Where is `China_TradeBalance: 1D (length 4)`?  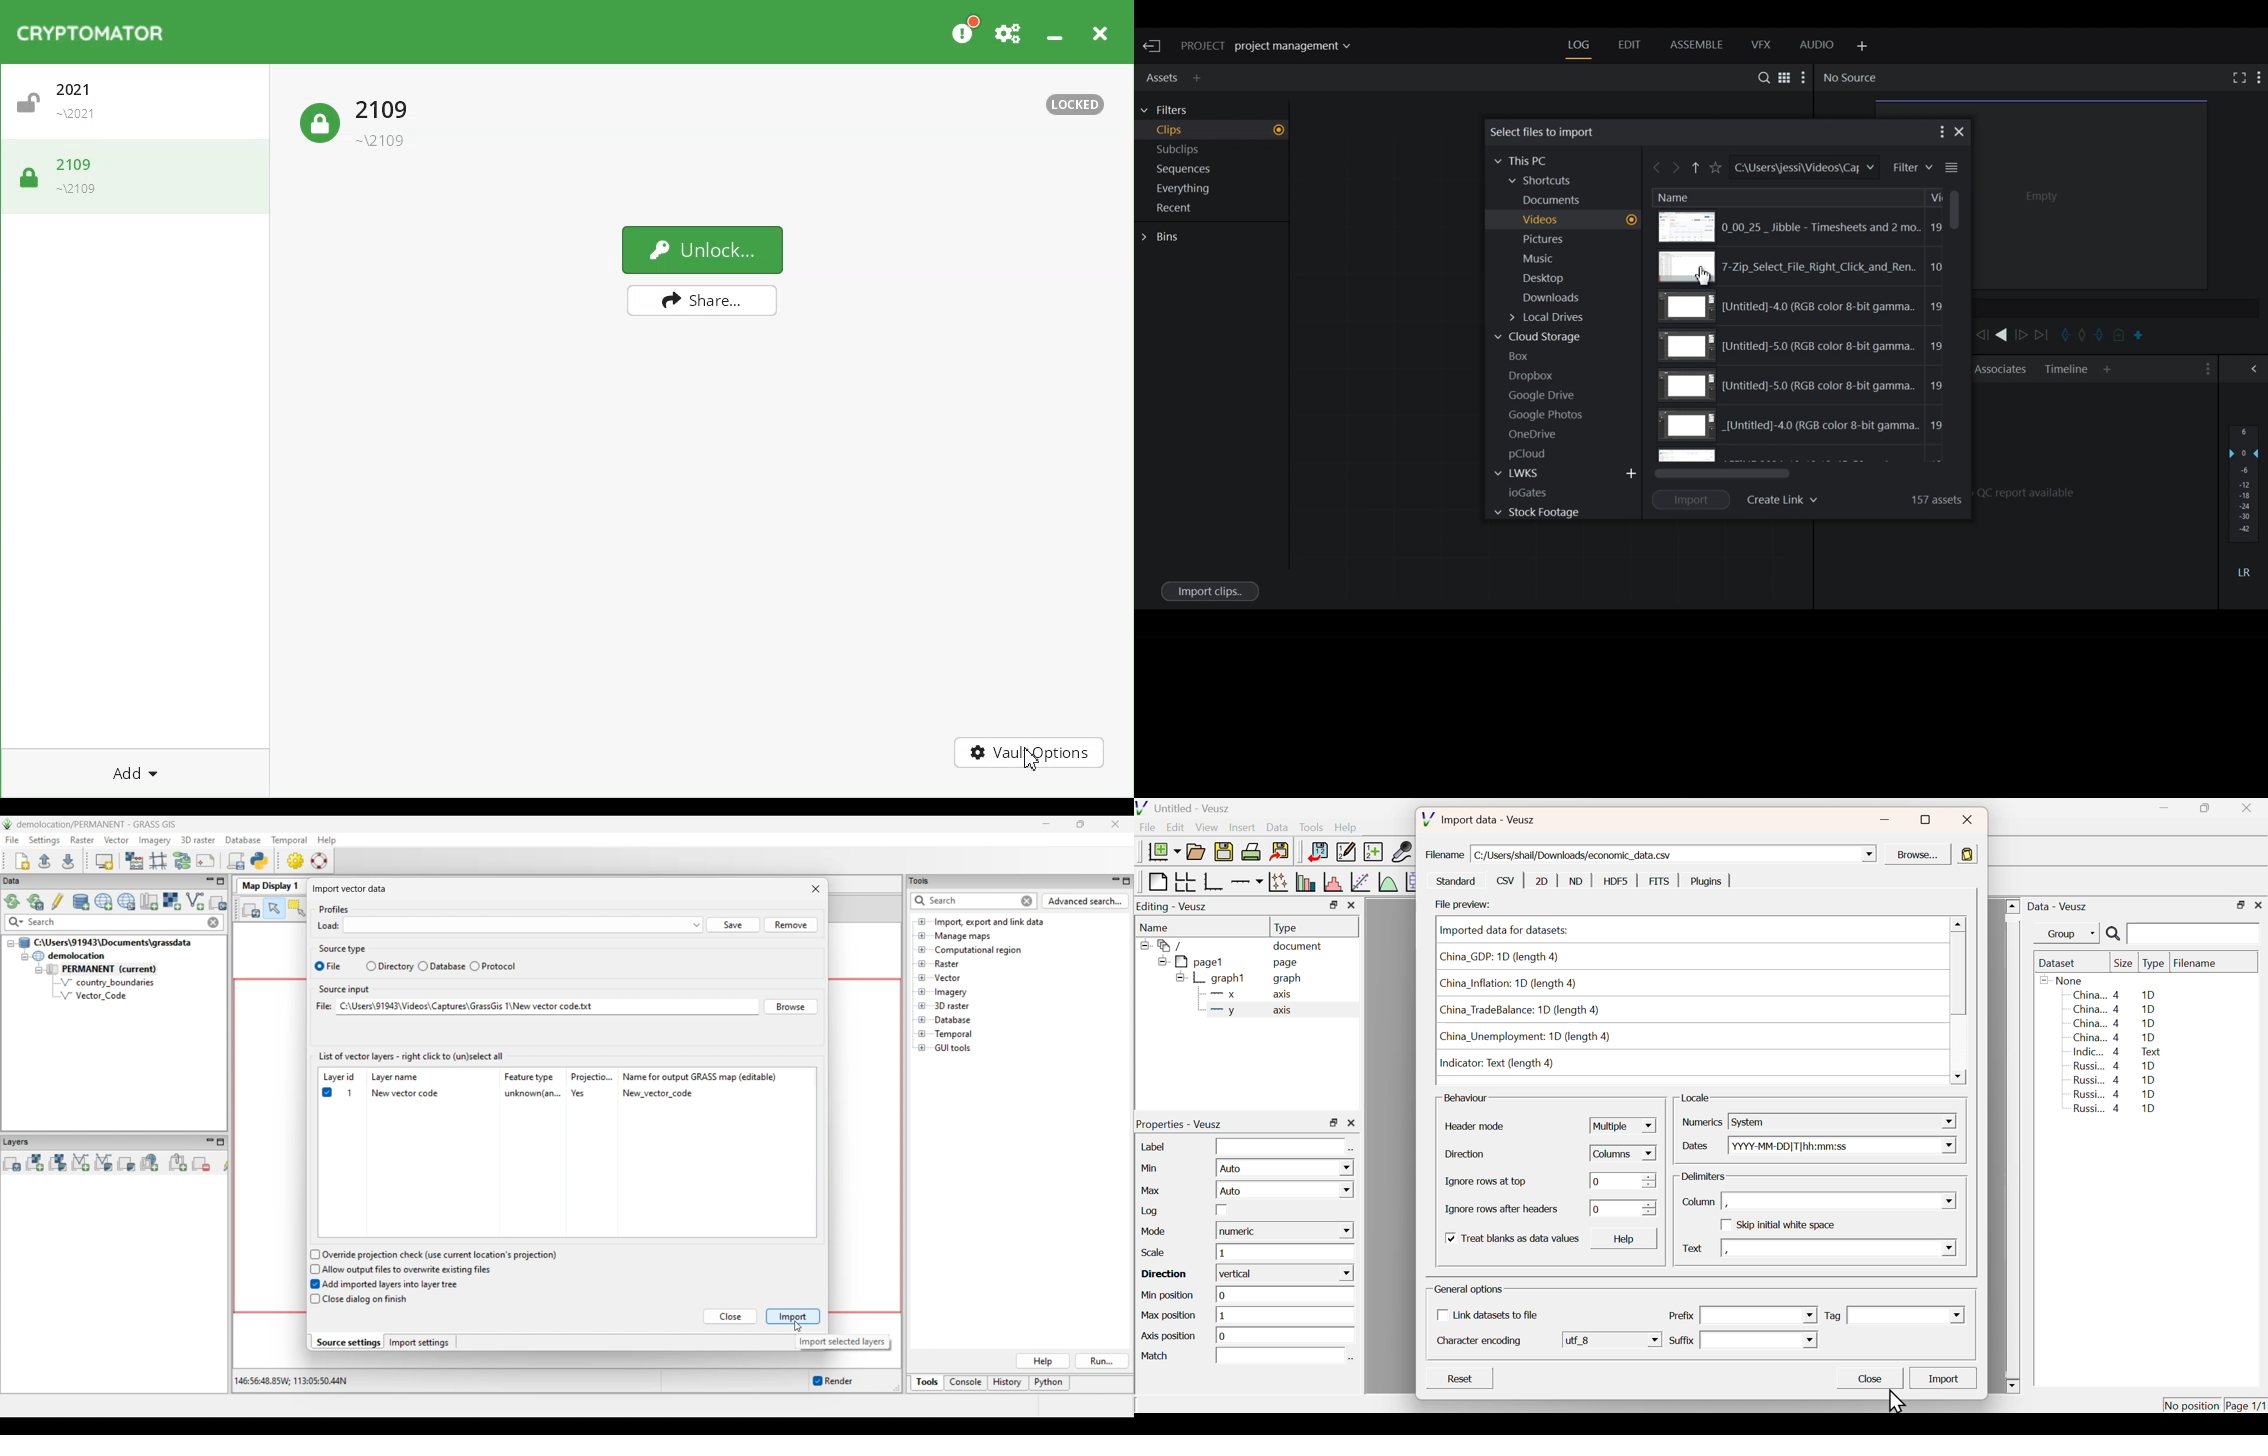 China_TradeBalance: 1D (length 4) is located at coordinates (1523, 1011).